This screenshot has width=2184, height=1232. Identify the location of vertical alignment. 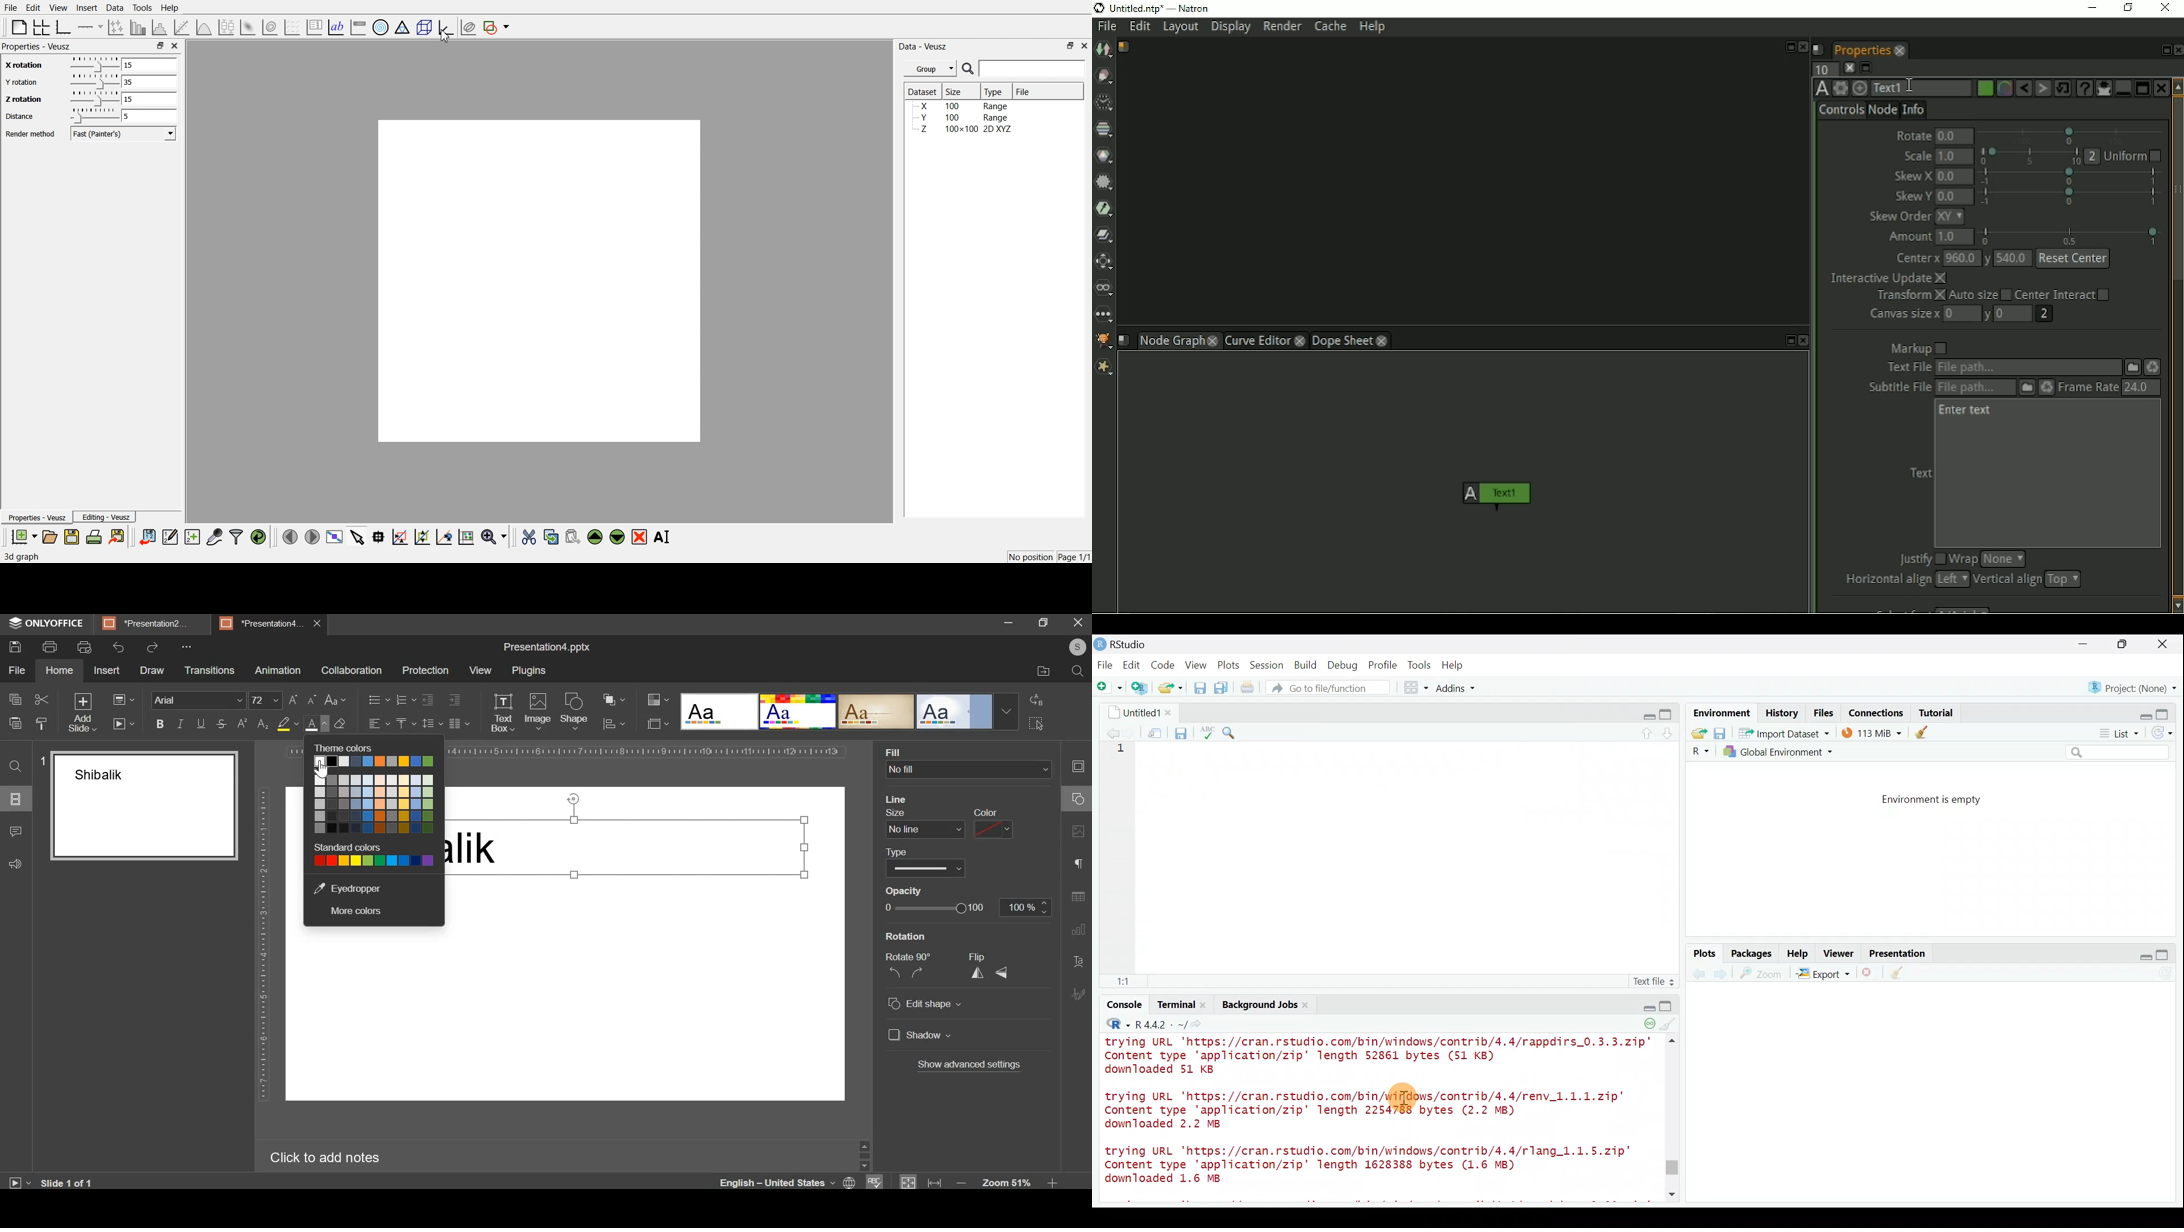
(406, 724).